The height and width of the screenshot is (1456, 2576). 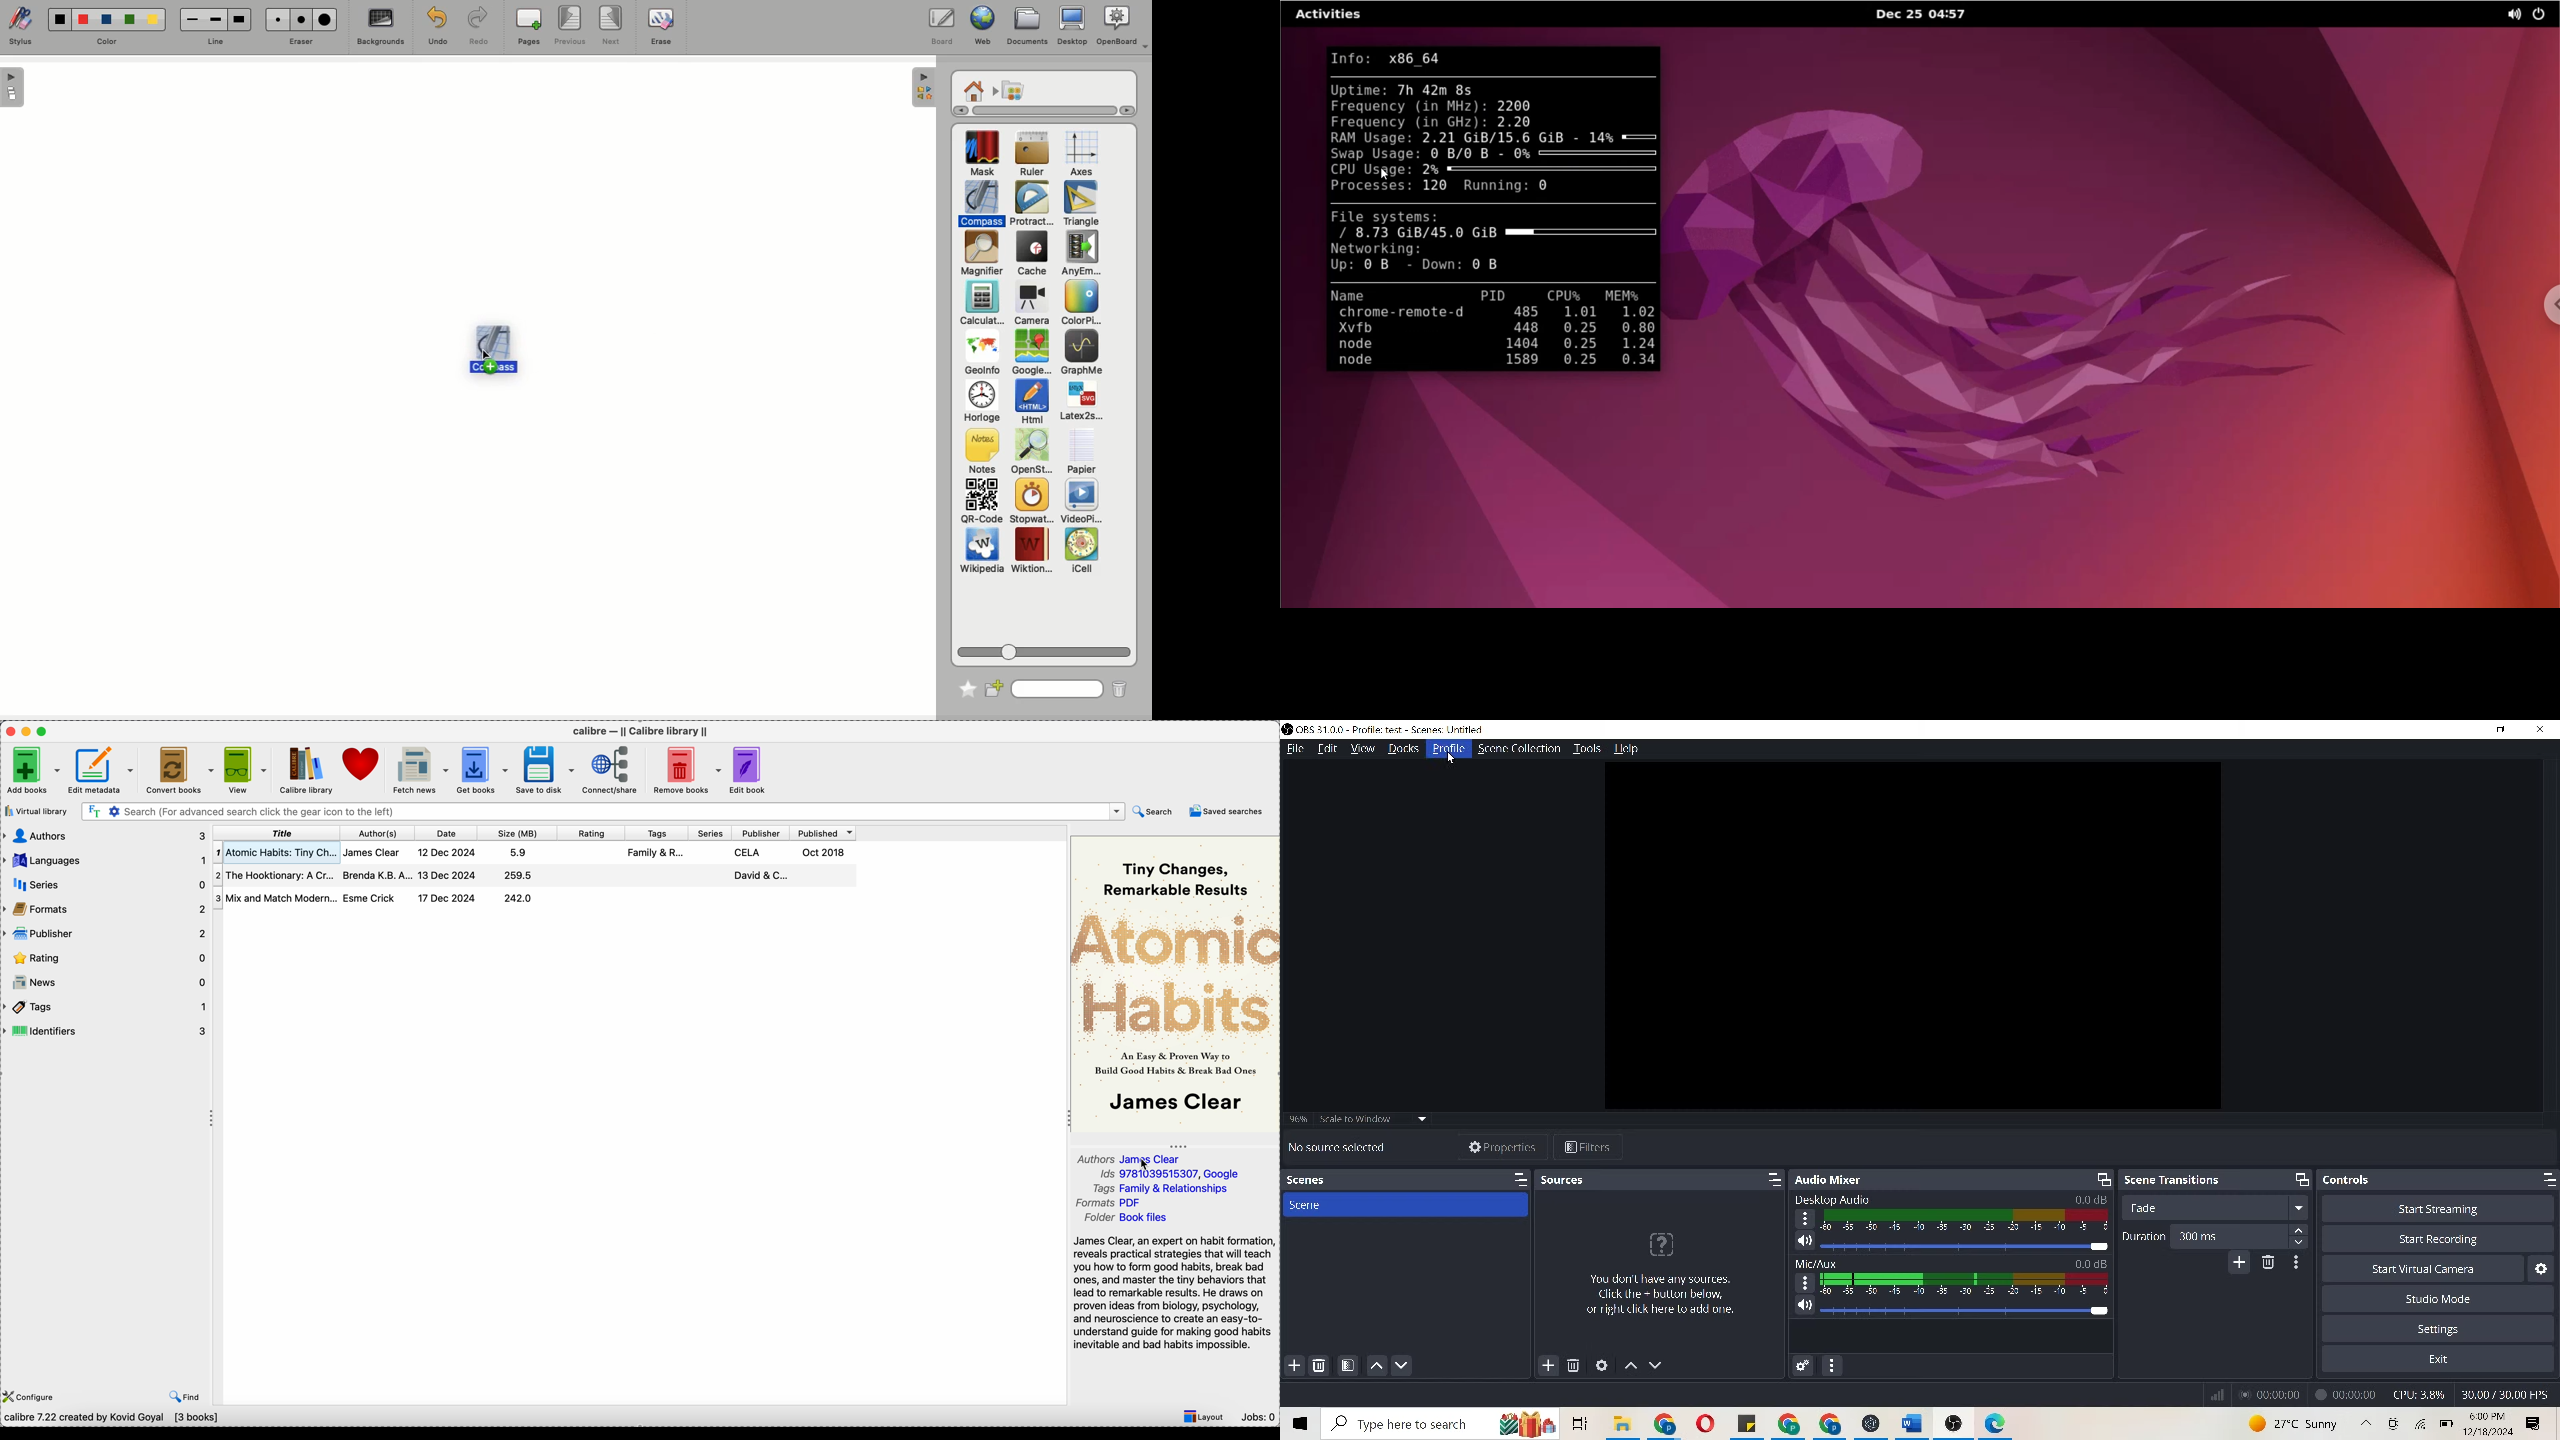 I want to click on opera, so click(x=1710, y=1424).